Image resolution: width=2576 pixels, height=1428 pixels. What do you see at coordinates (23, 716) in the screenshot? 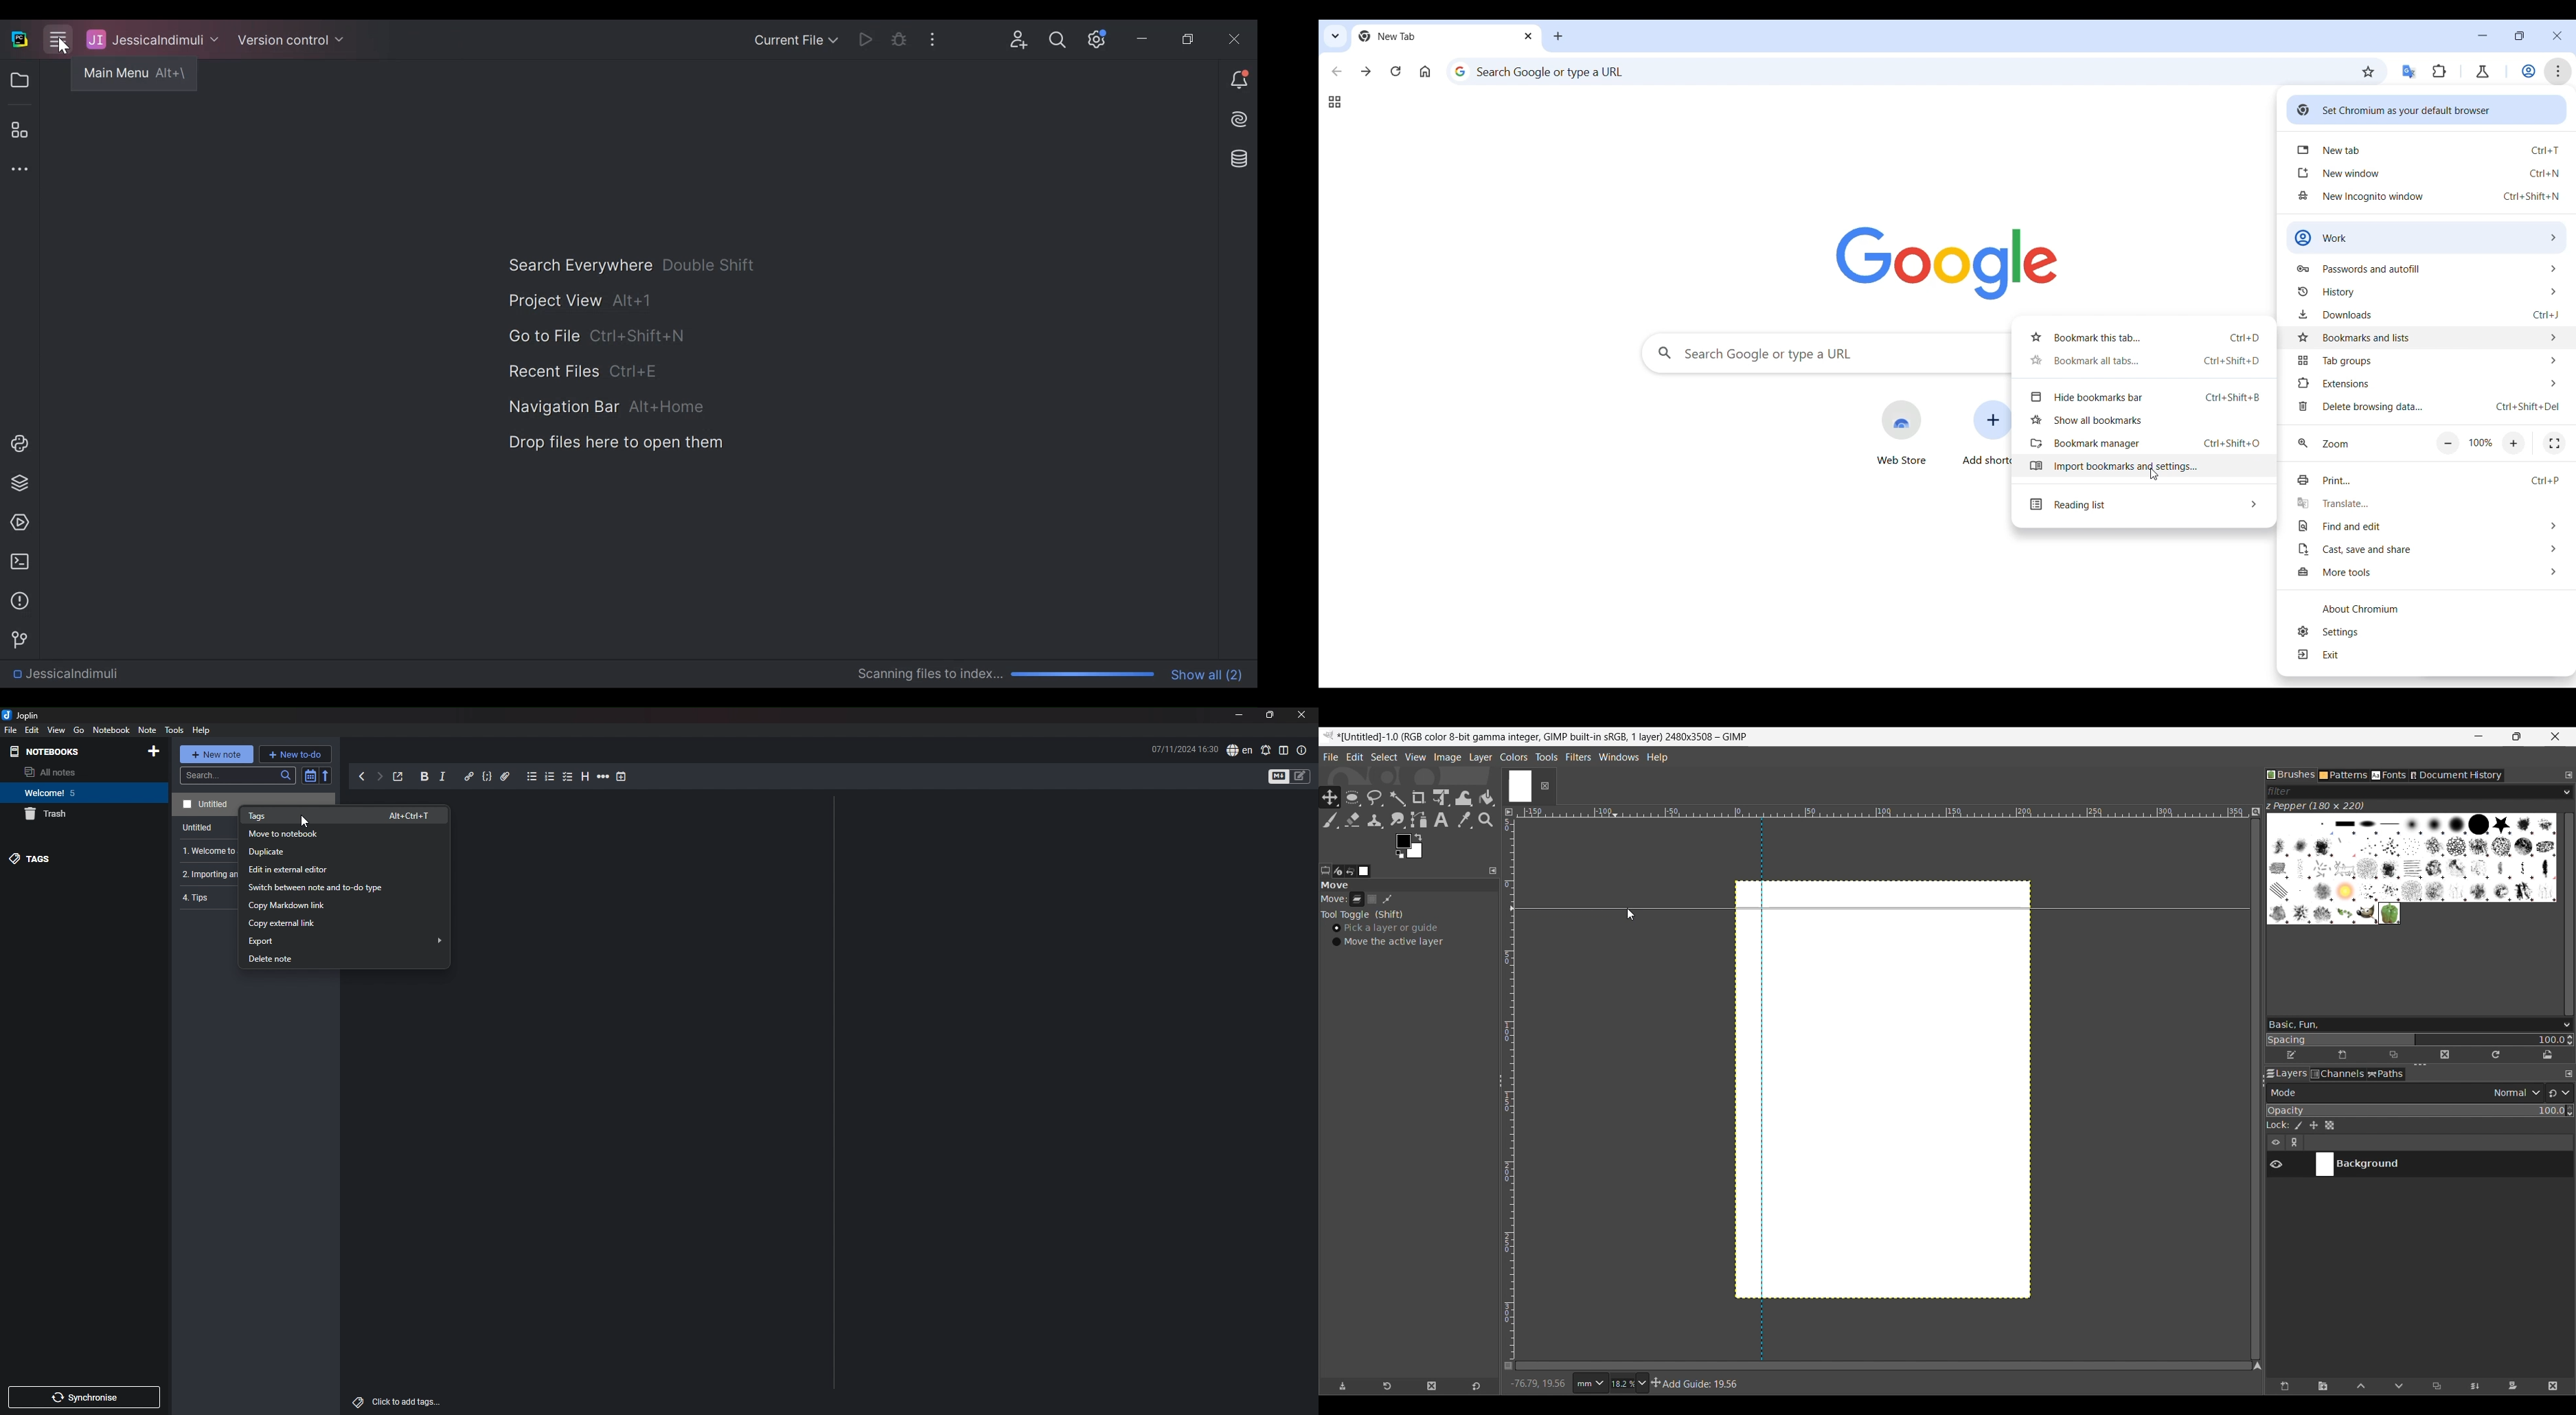
I see `joplin` at bounding box center [23, 716].